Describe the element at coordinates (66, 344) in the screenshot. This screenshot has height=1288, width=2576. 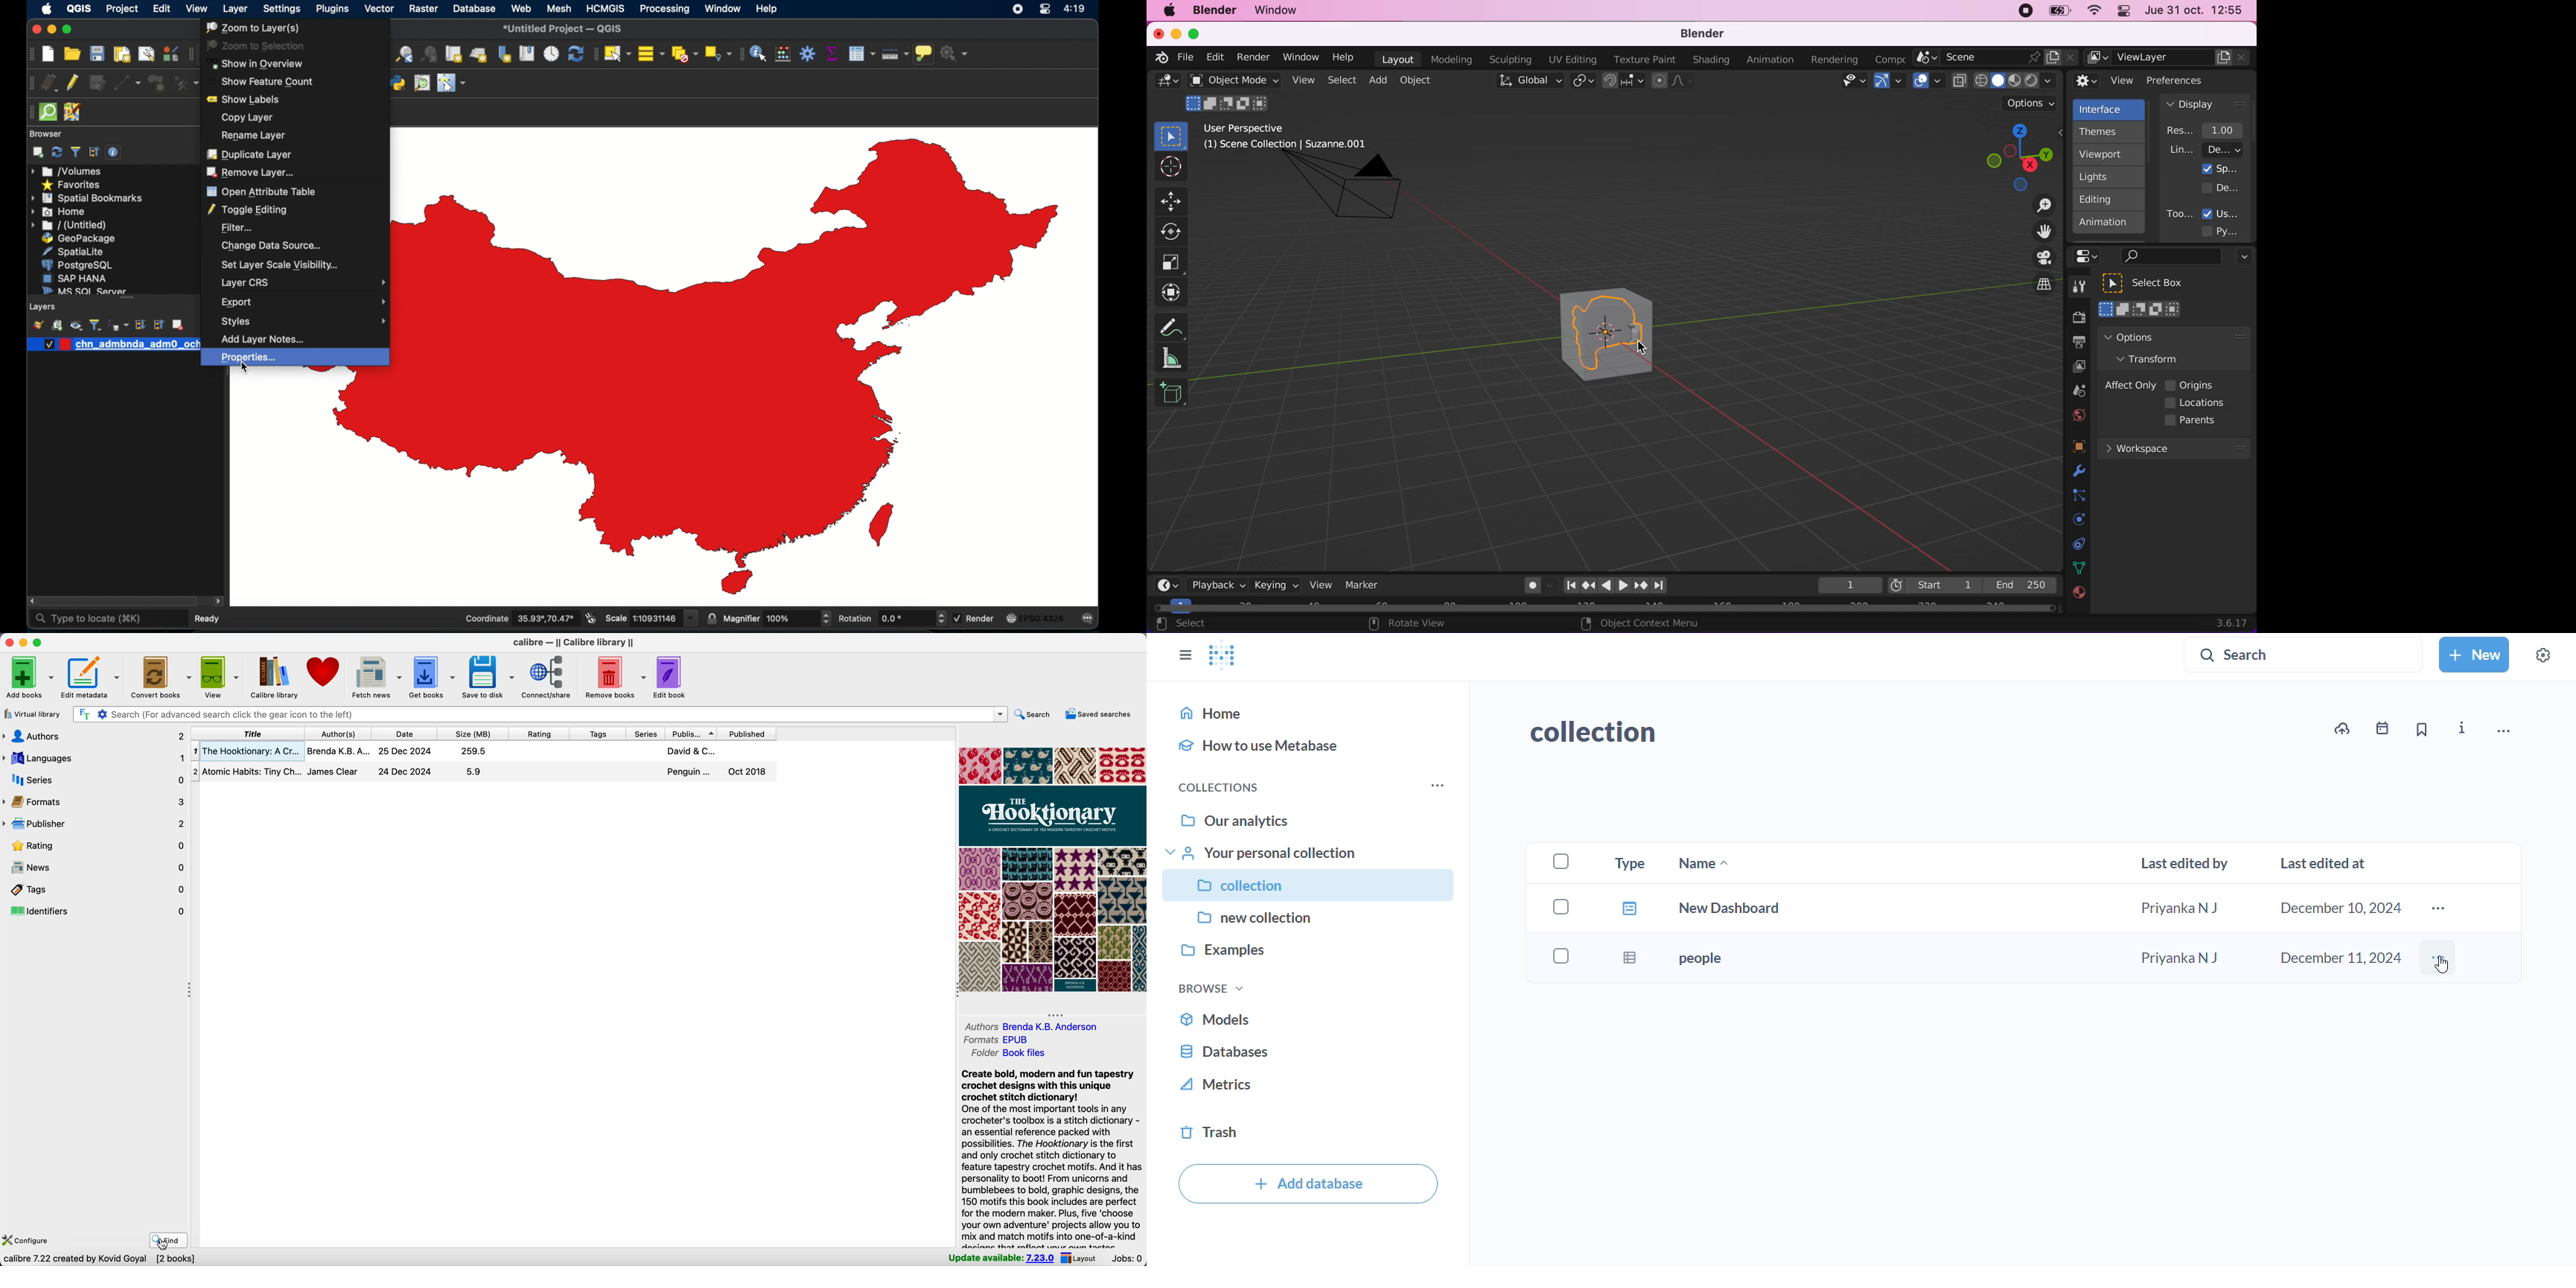
I see `color preview ` at that location.